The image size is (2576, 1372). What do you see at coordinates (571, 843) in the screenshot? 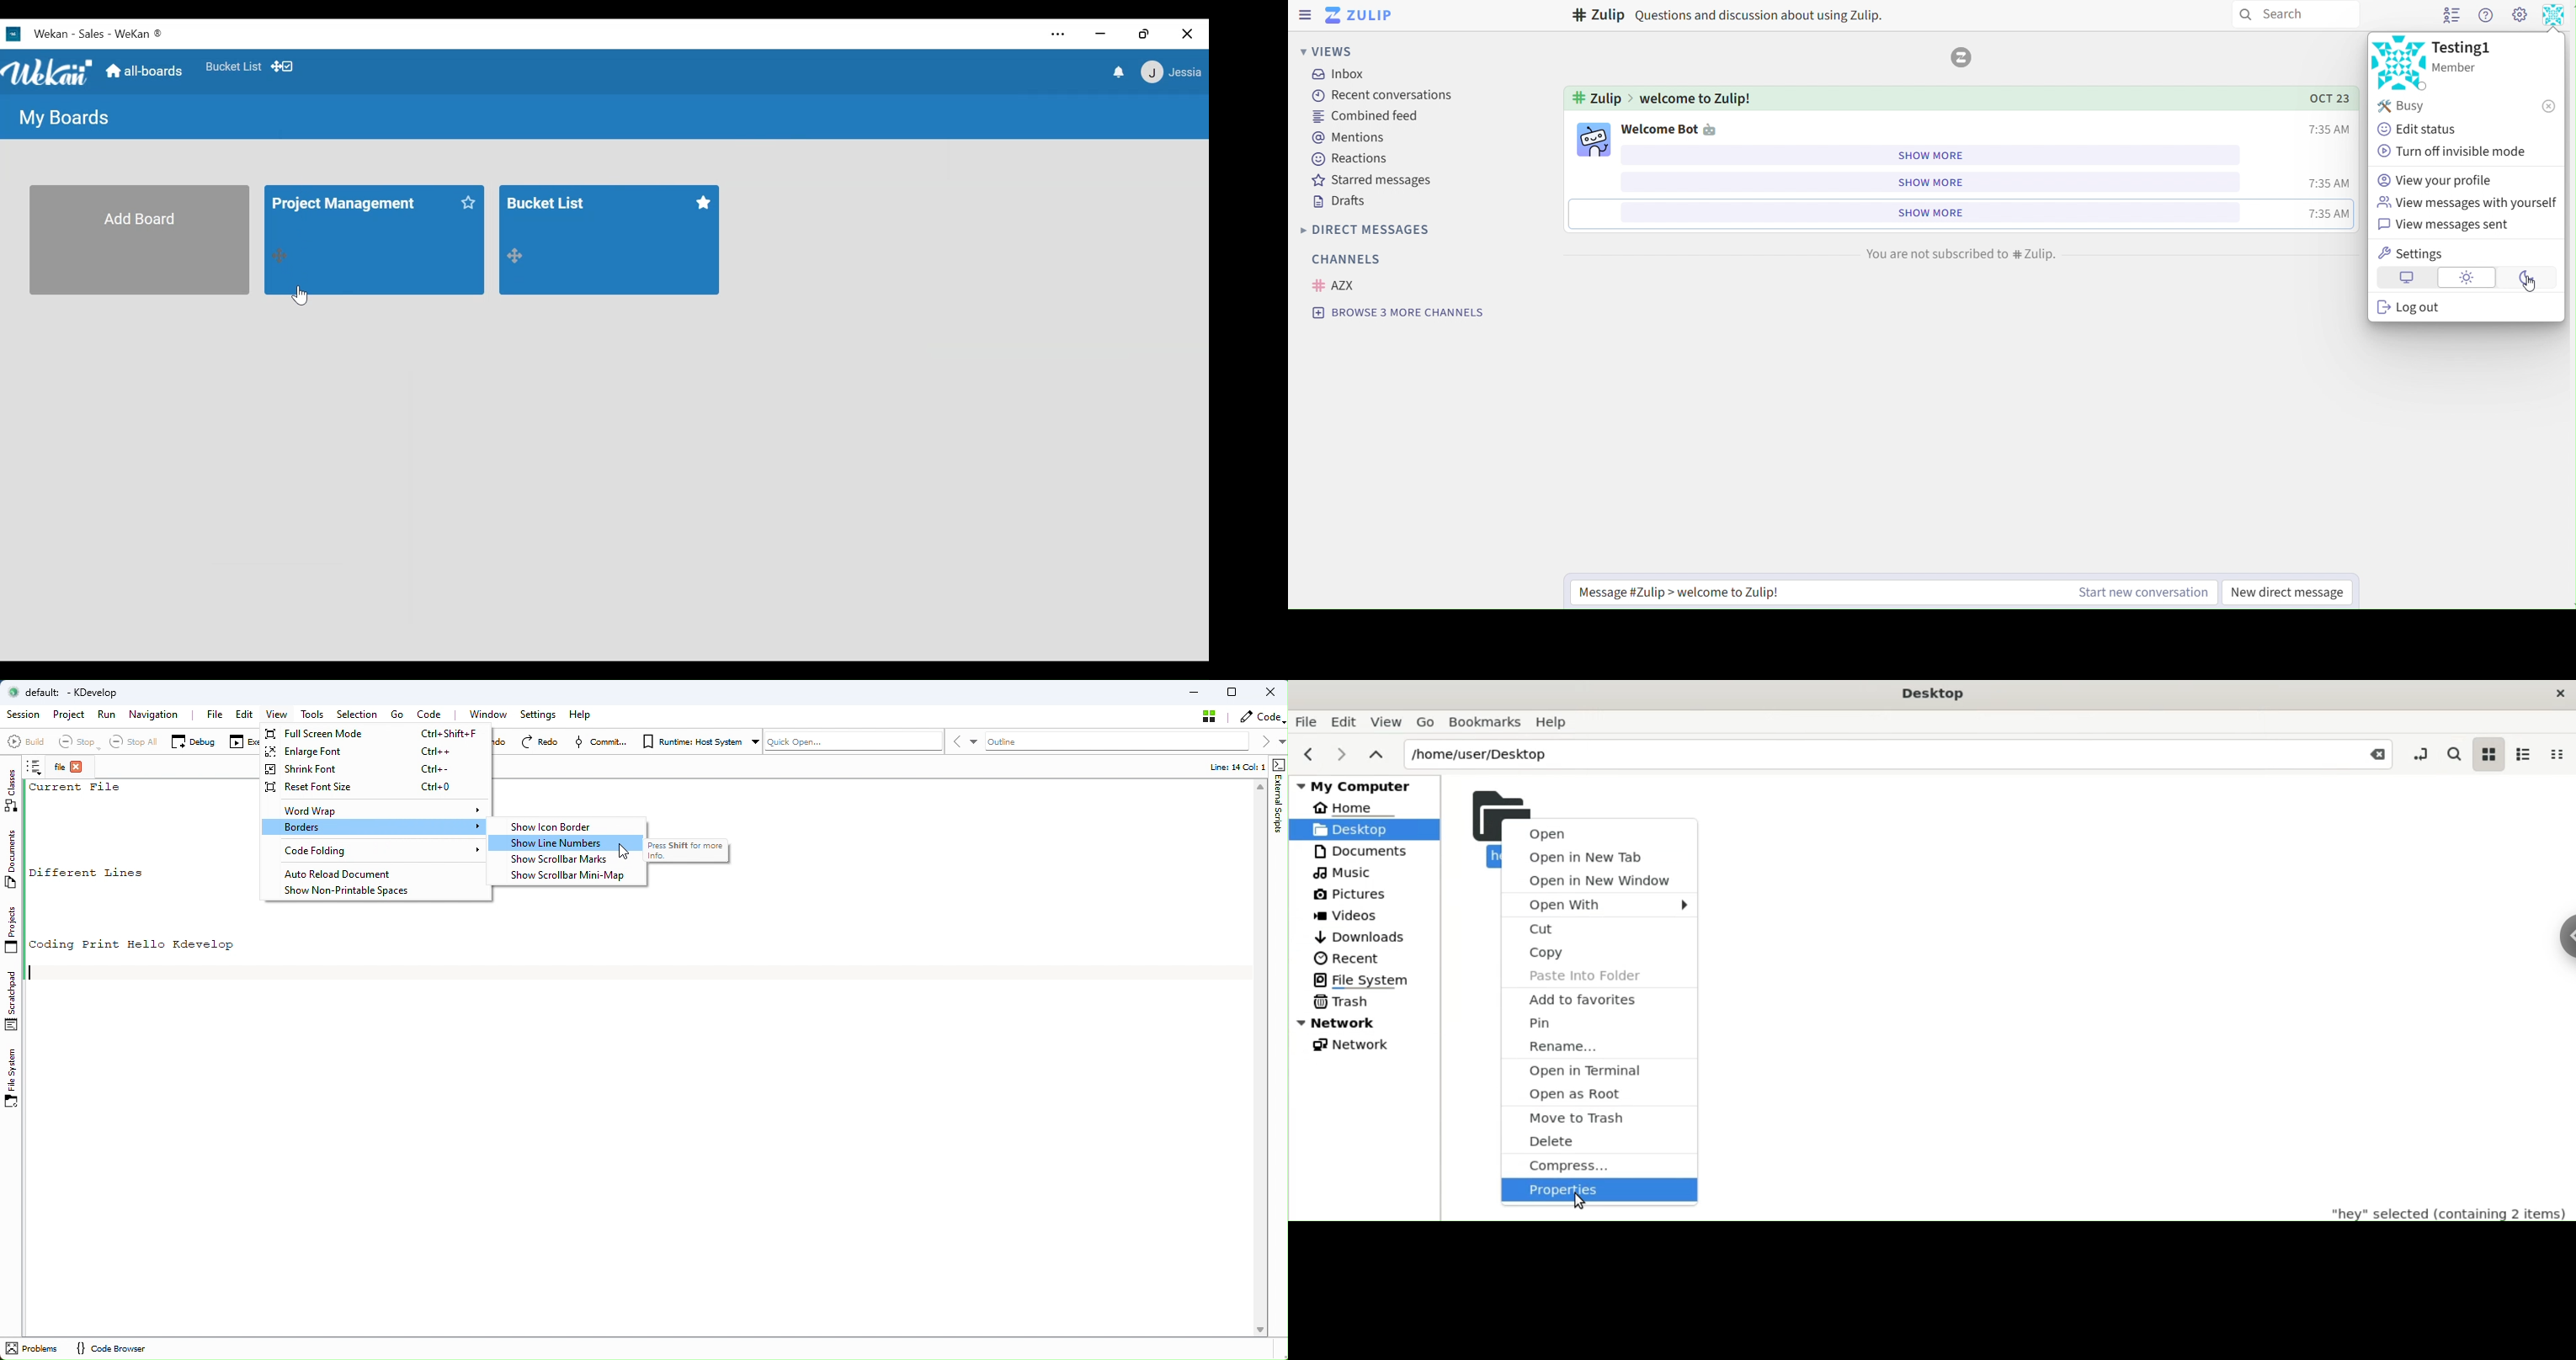
I see `Line Numbers` at bounding box center [571, 843].